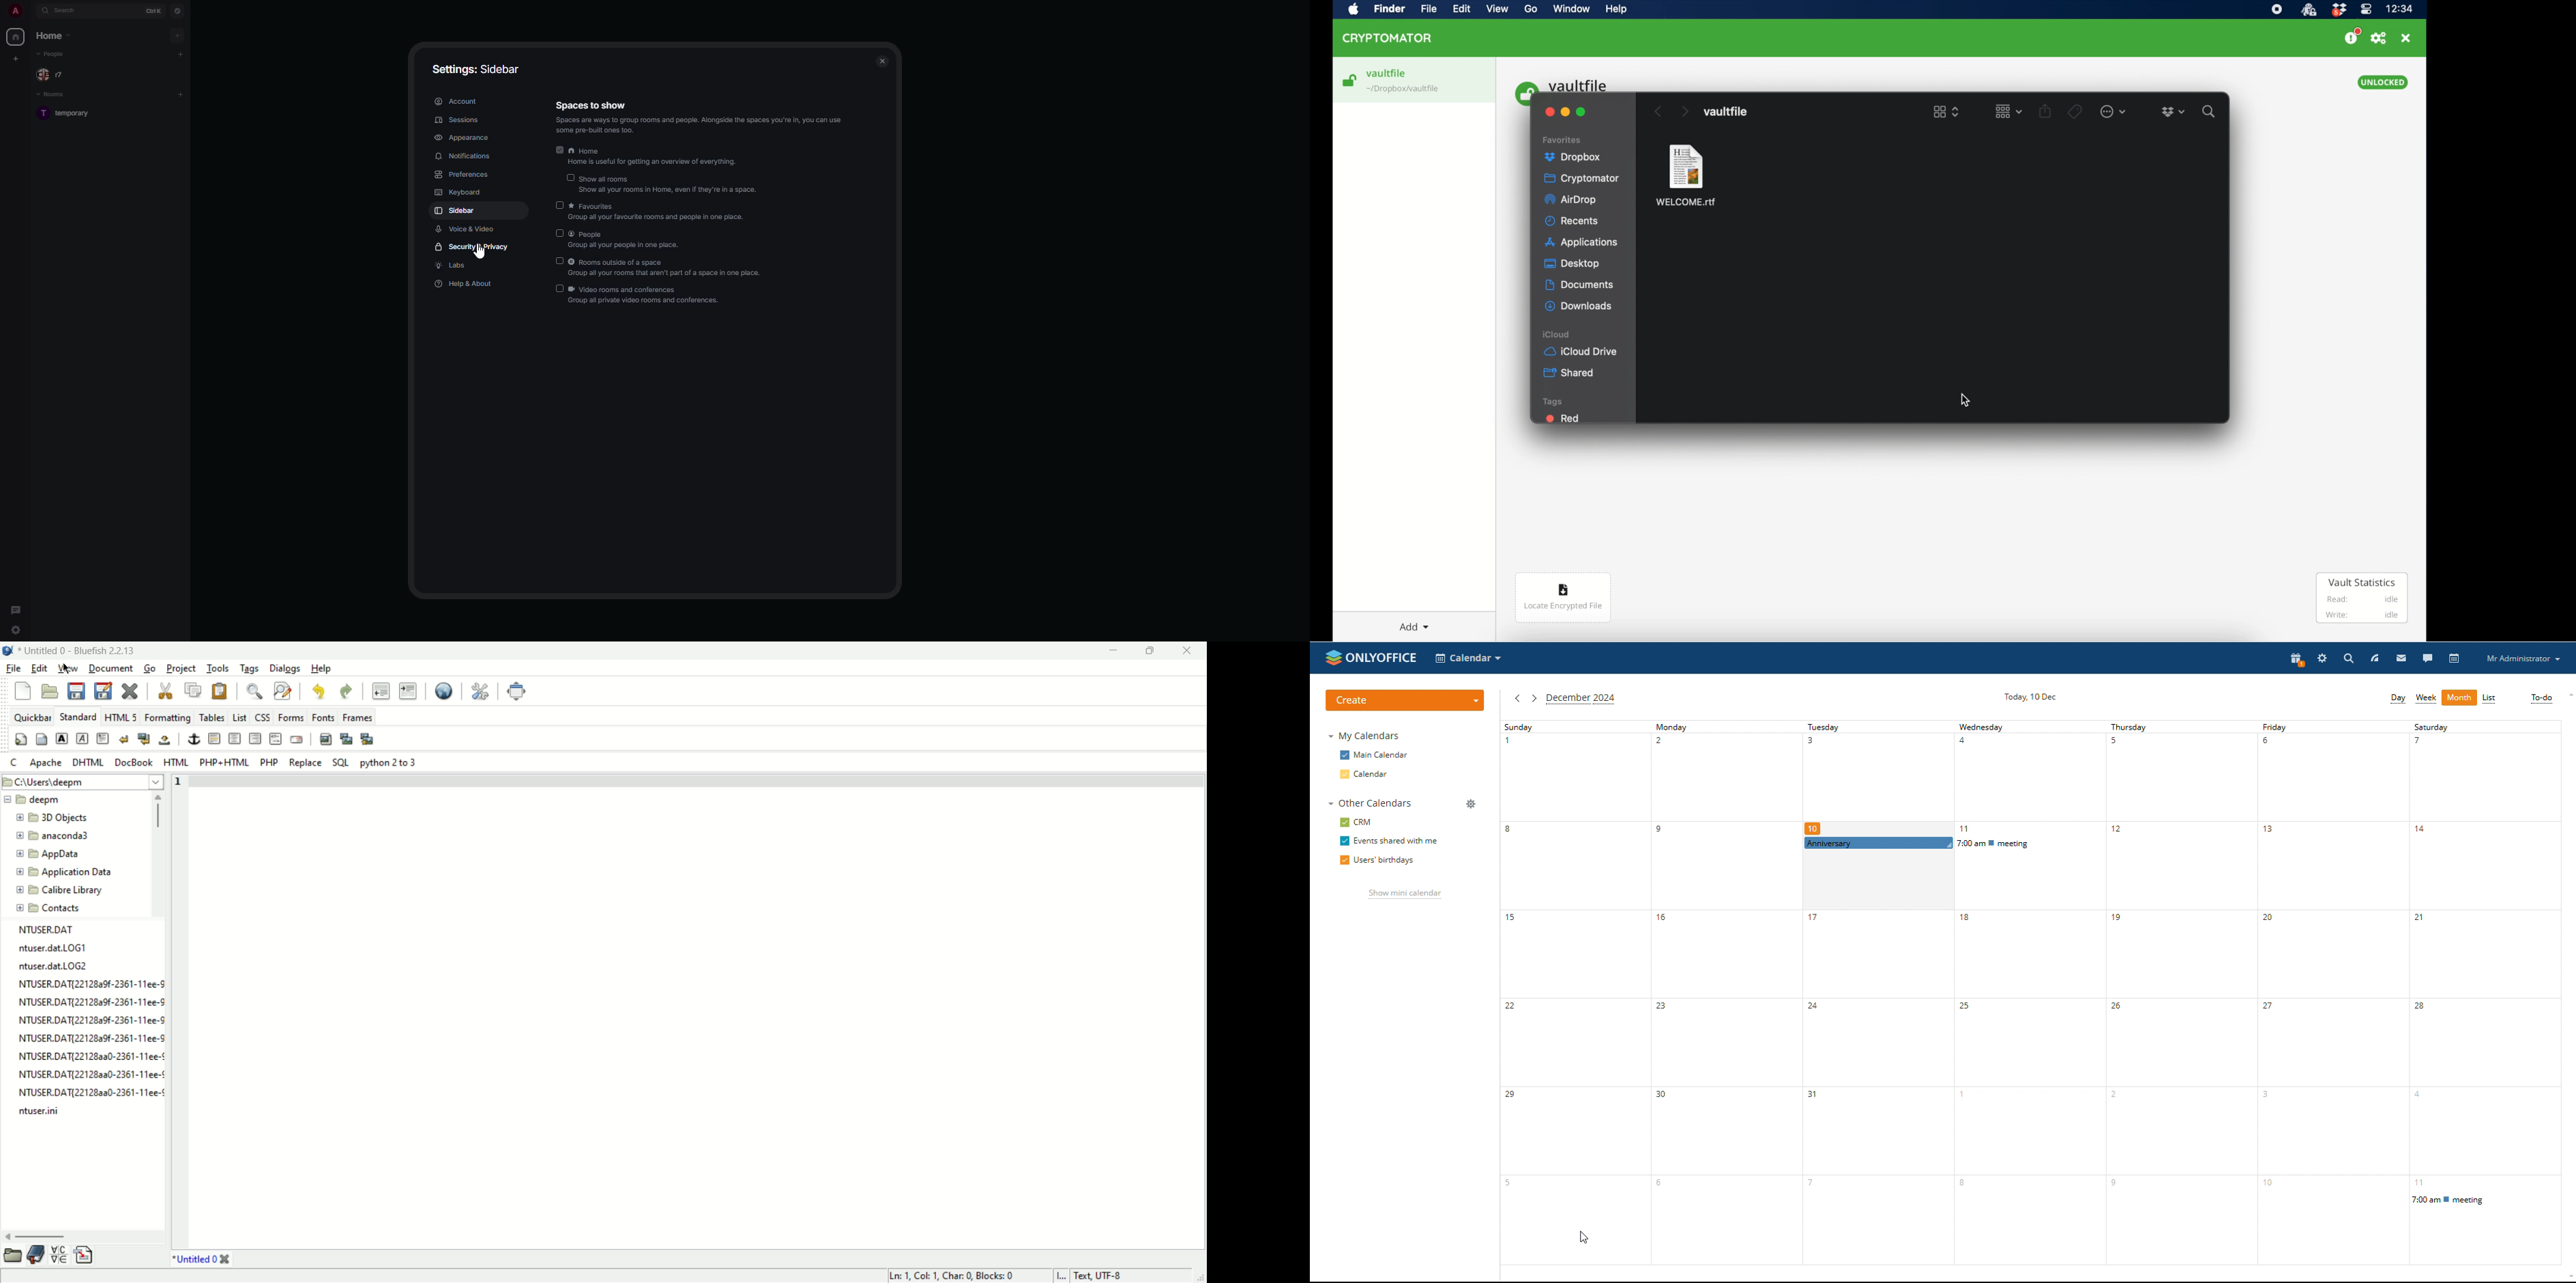 Image resolution: width=2576 pixels, height=1288 pixels. Describe the element at coordinates (18, 59) in the screenshot. I see `create space` at that location.